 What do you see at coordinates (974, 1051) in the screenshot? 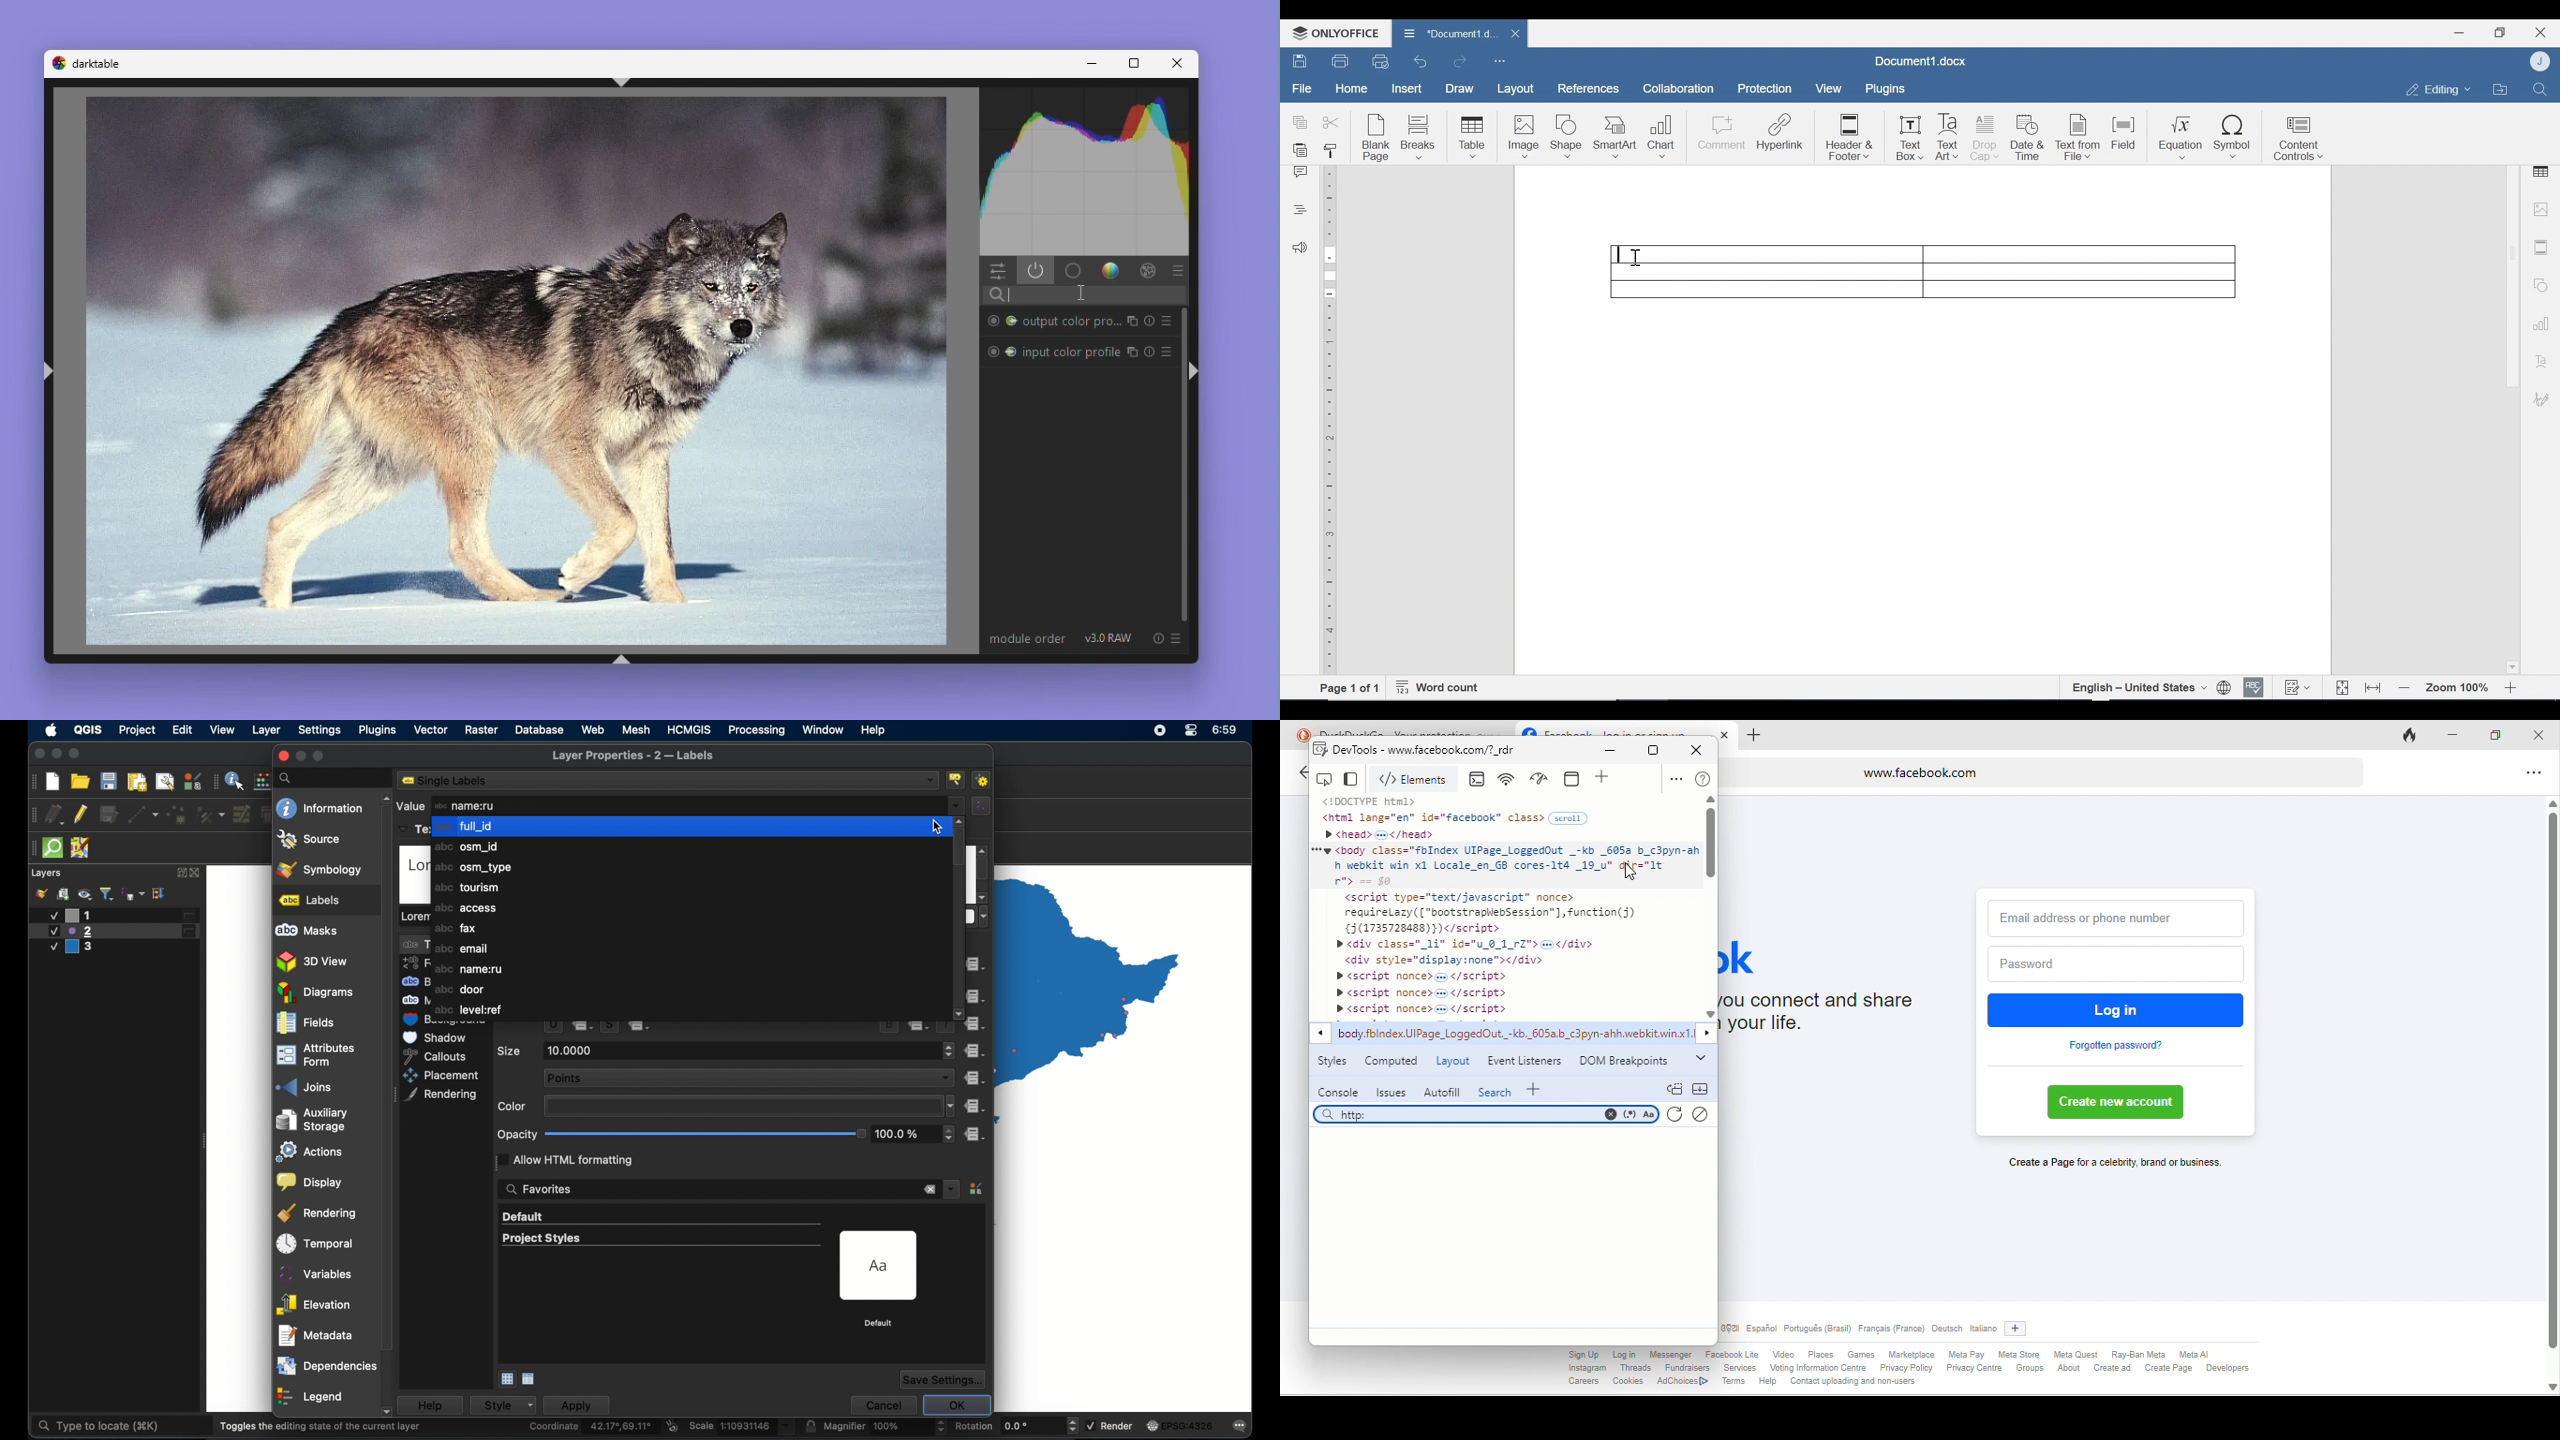
I see `data defined override` at bounding box center [974, 1051].